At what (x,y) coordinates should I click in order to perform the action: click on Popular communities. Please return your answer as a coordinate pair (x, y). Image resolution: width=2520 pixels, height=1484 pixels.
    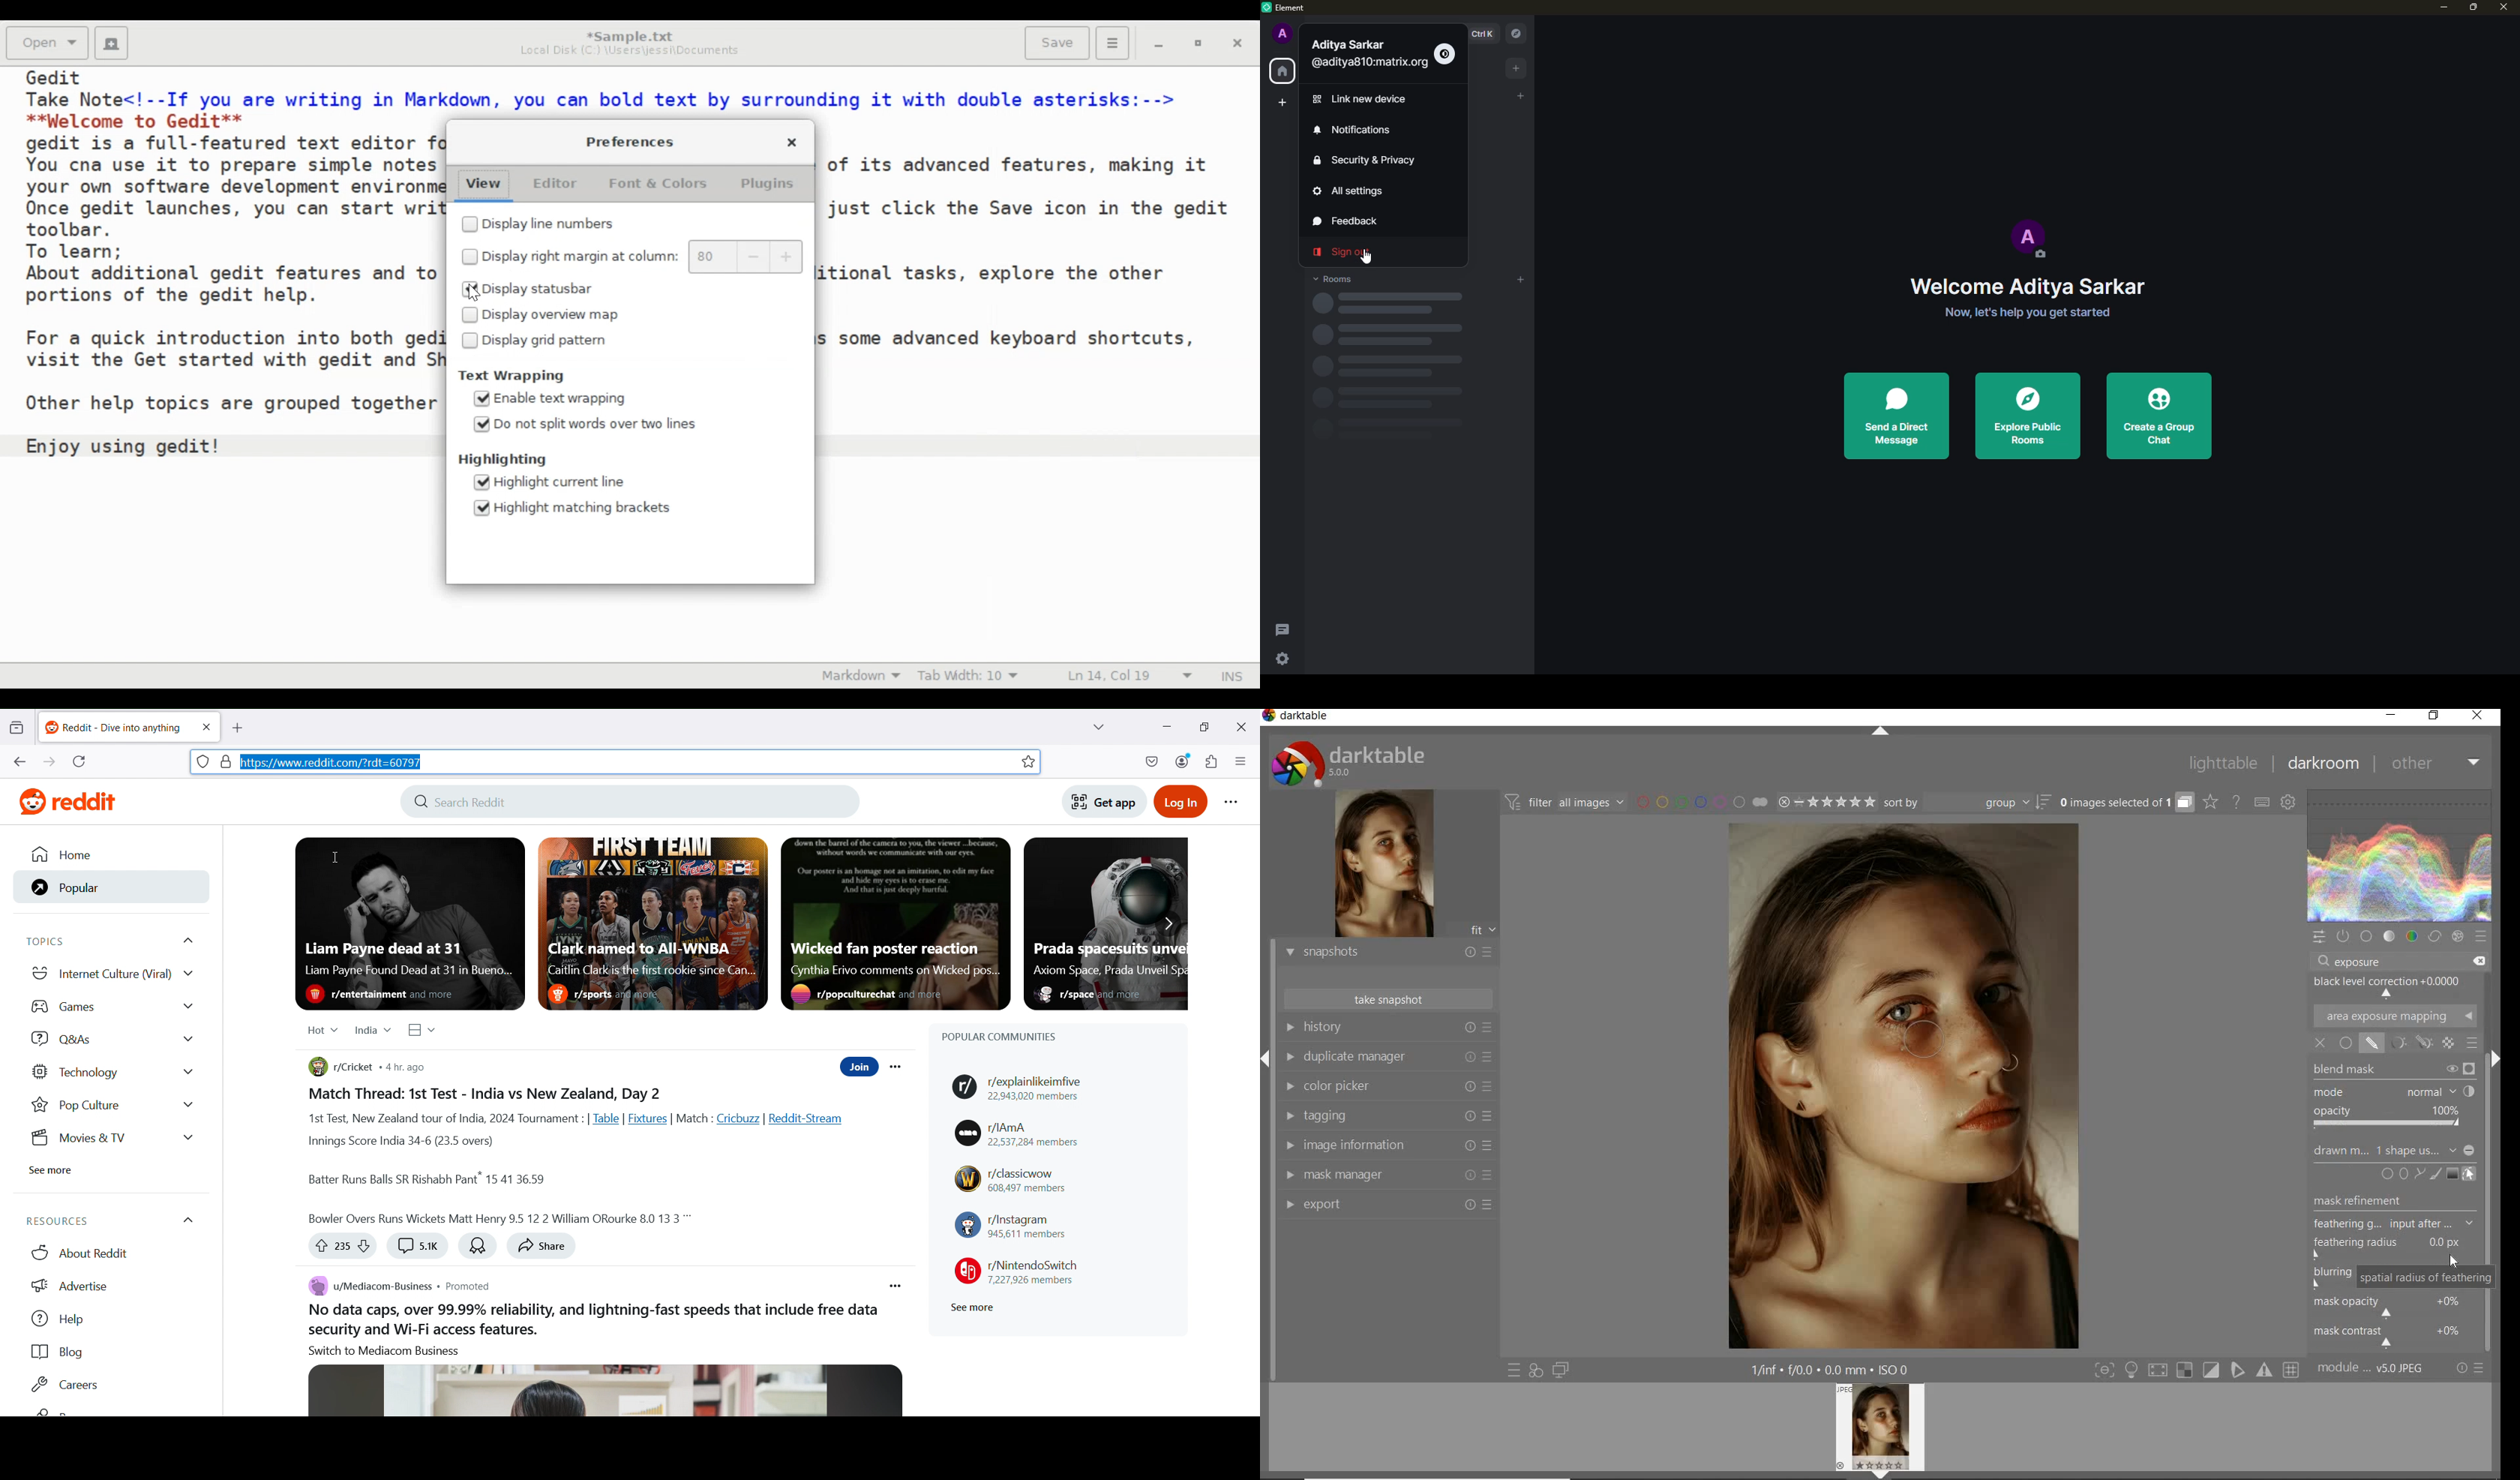
    Looking at the image, I should click on (999, 1036).